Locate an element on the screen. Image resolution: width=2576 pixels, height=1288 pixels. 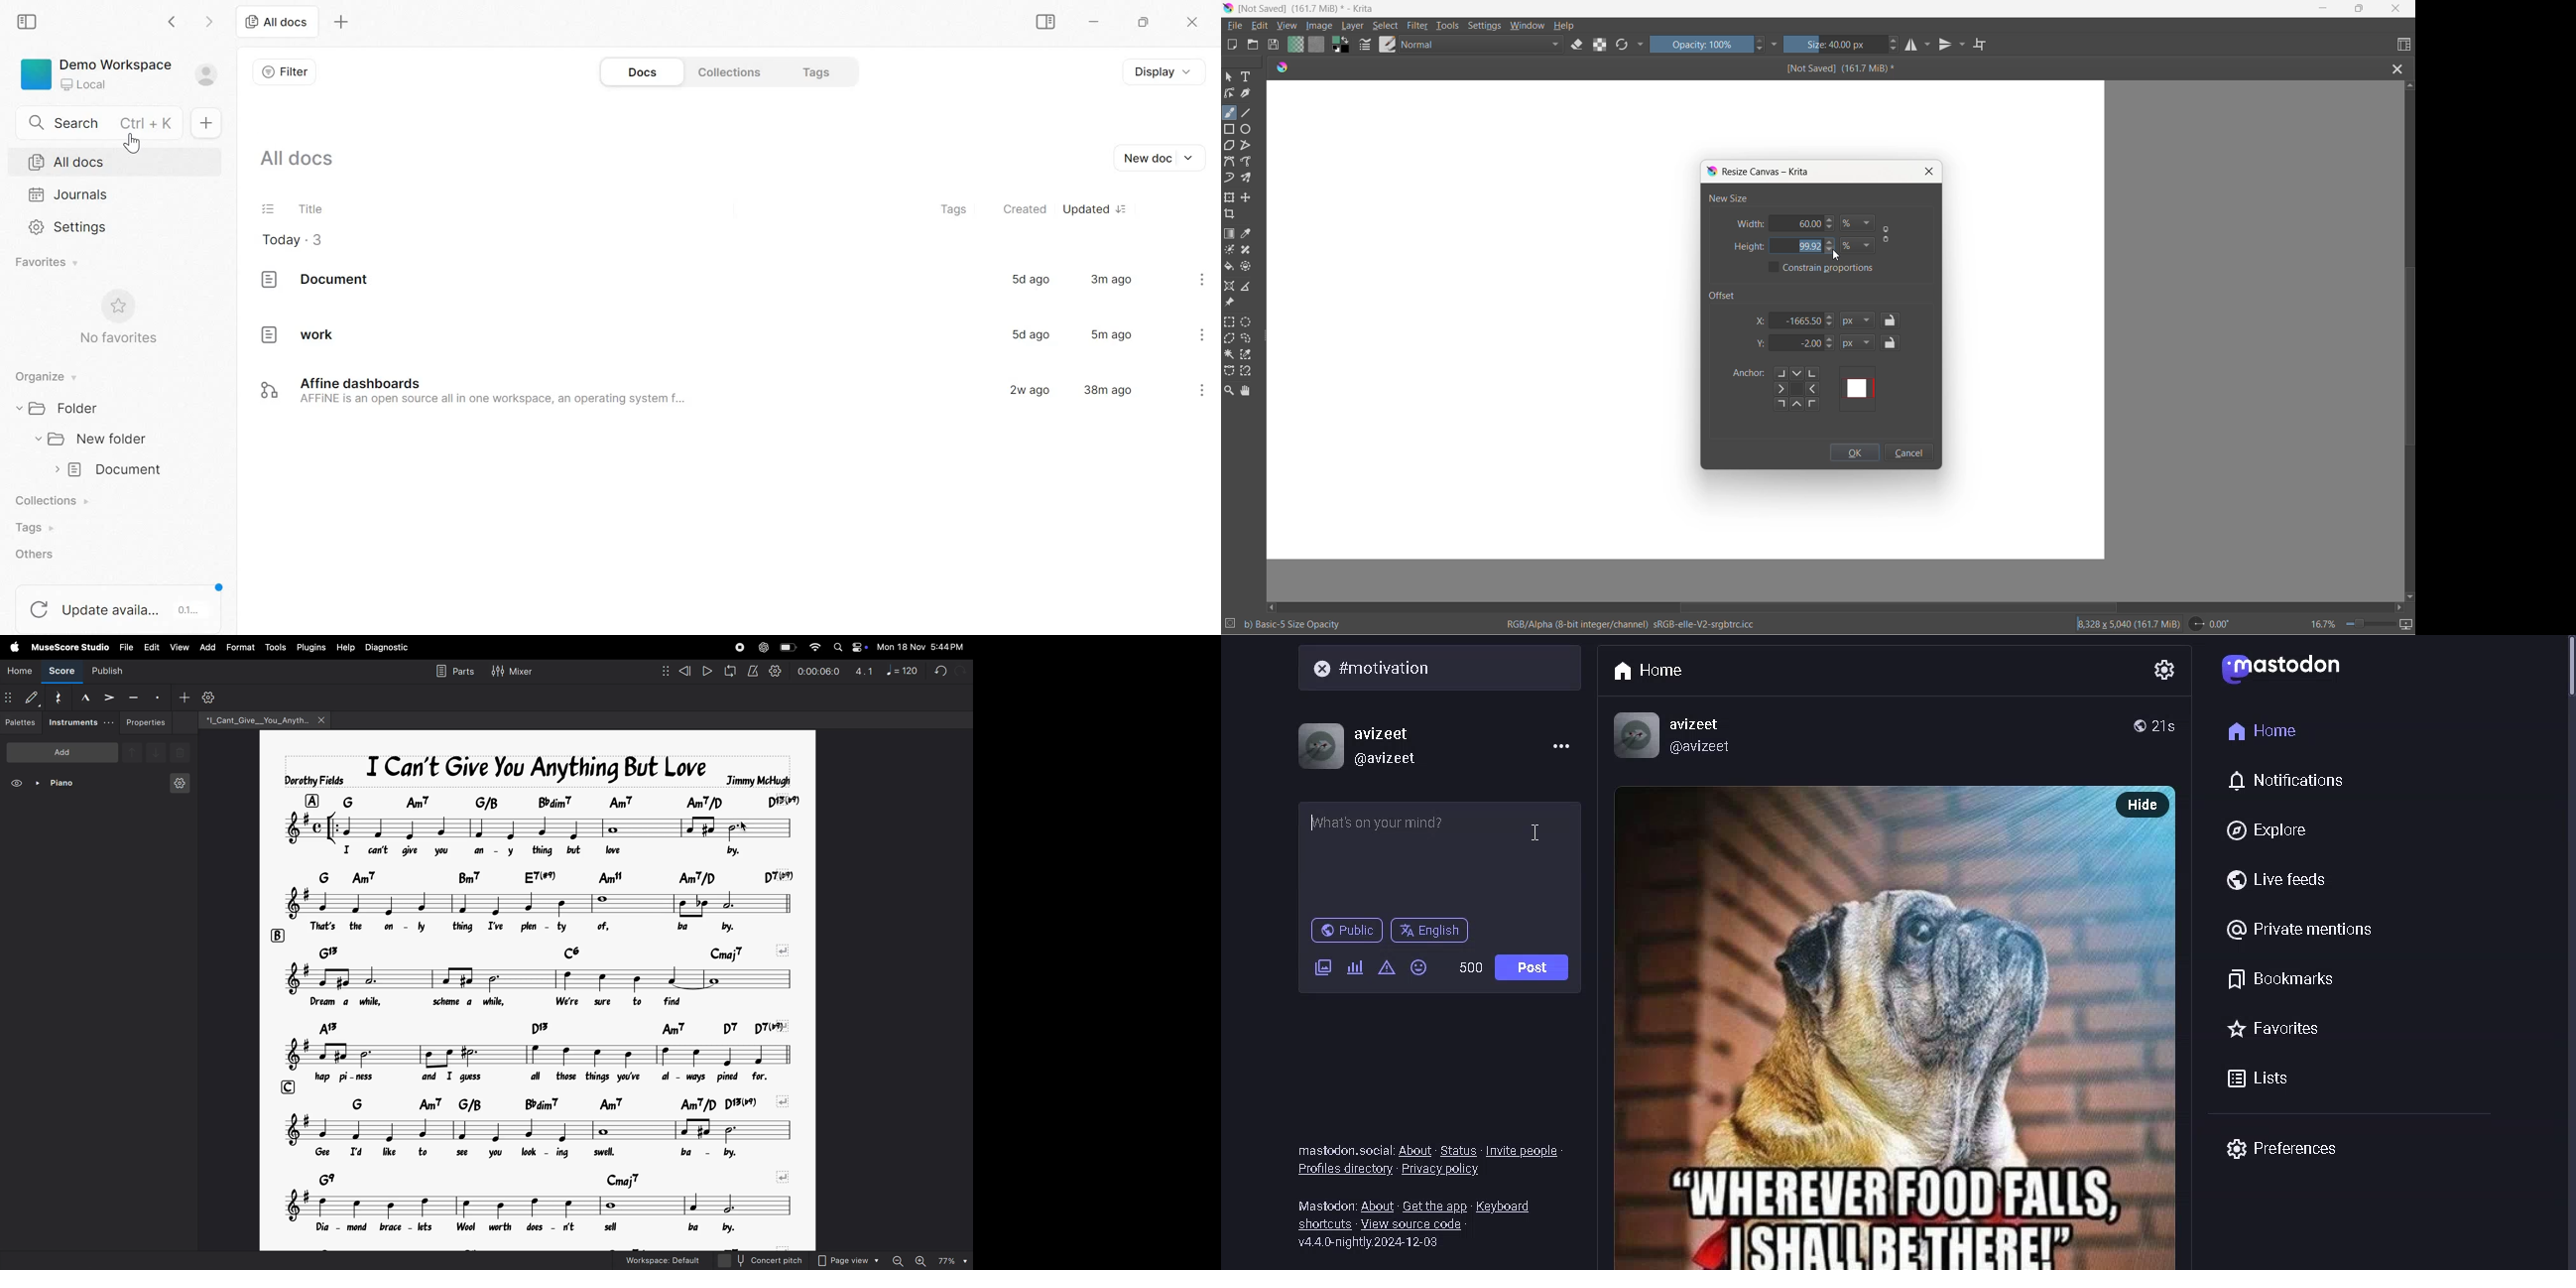
format is located at coordinates (242, 647).